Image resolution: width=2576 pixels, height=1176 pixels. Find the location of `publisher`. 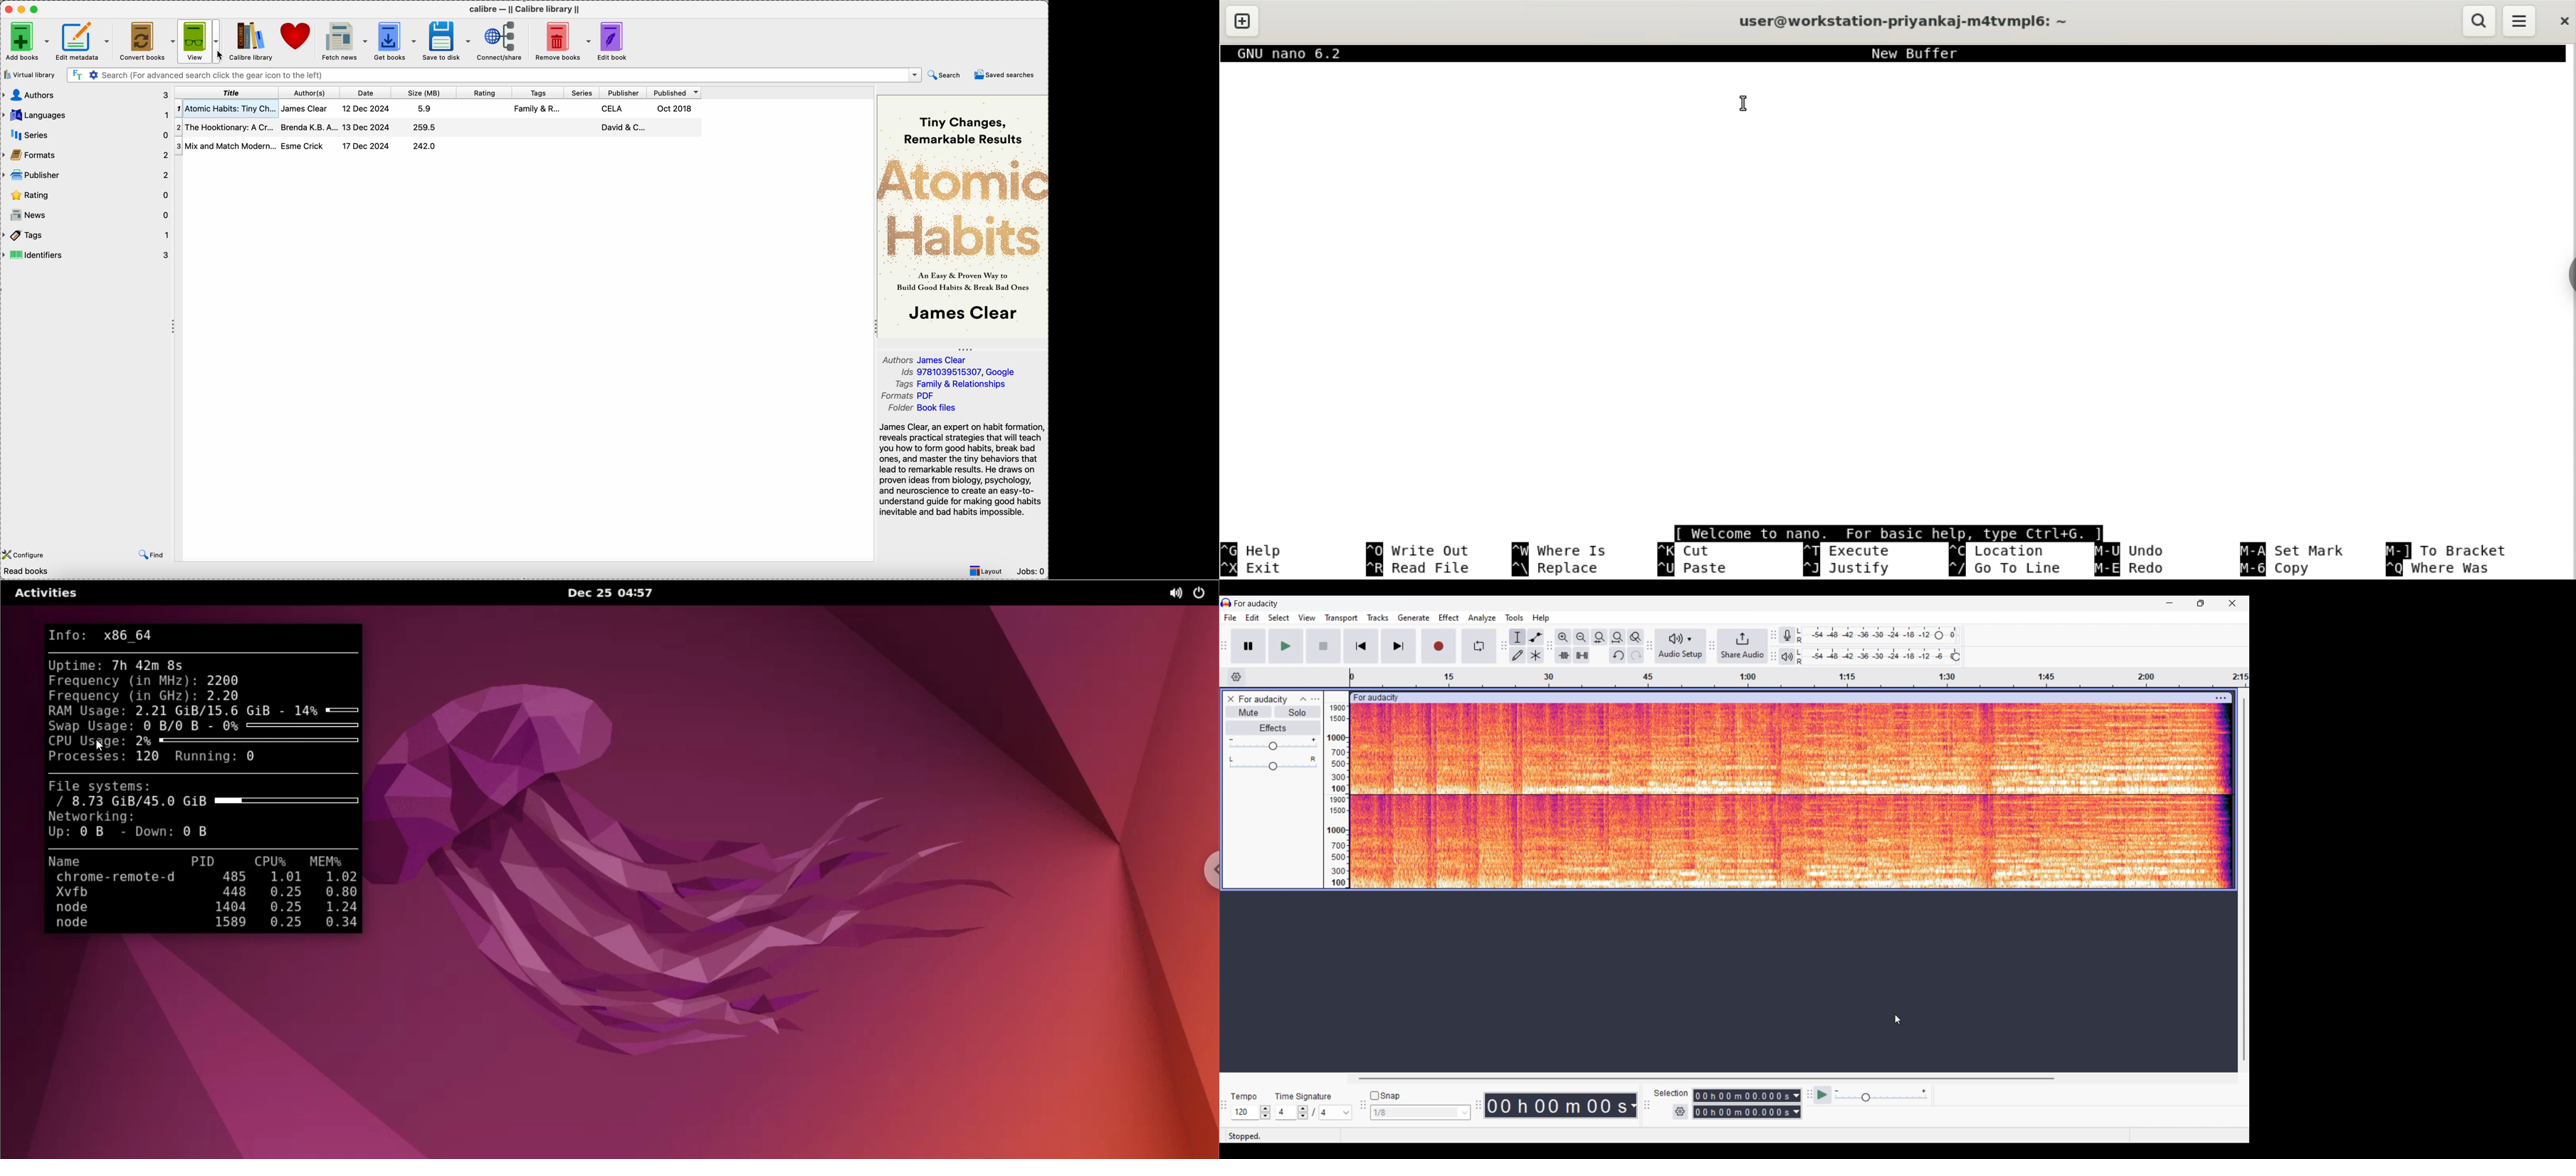

publisher is located at coordinates (623, 91).